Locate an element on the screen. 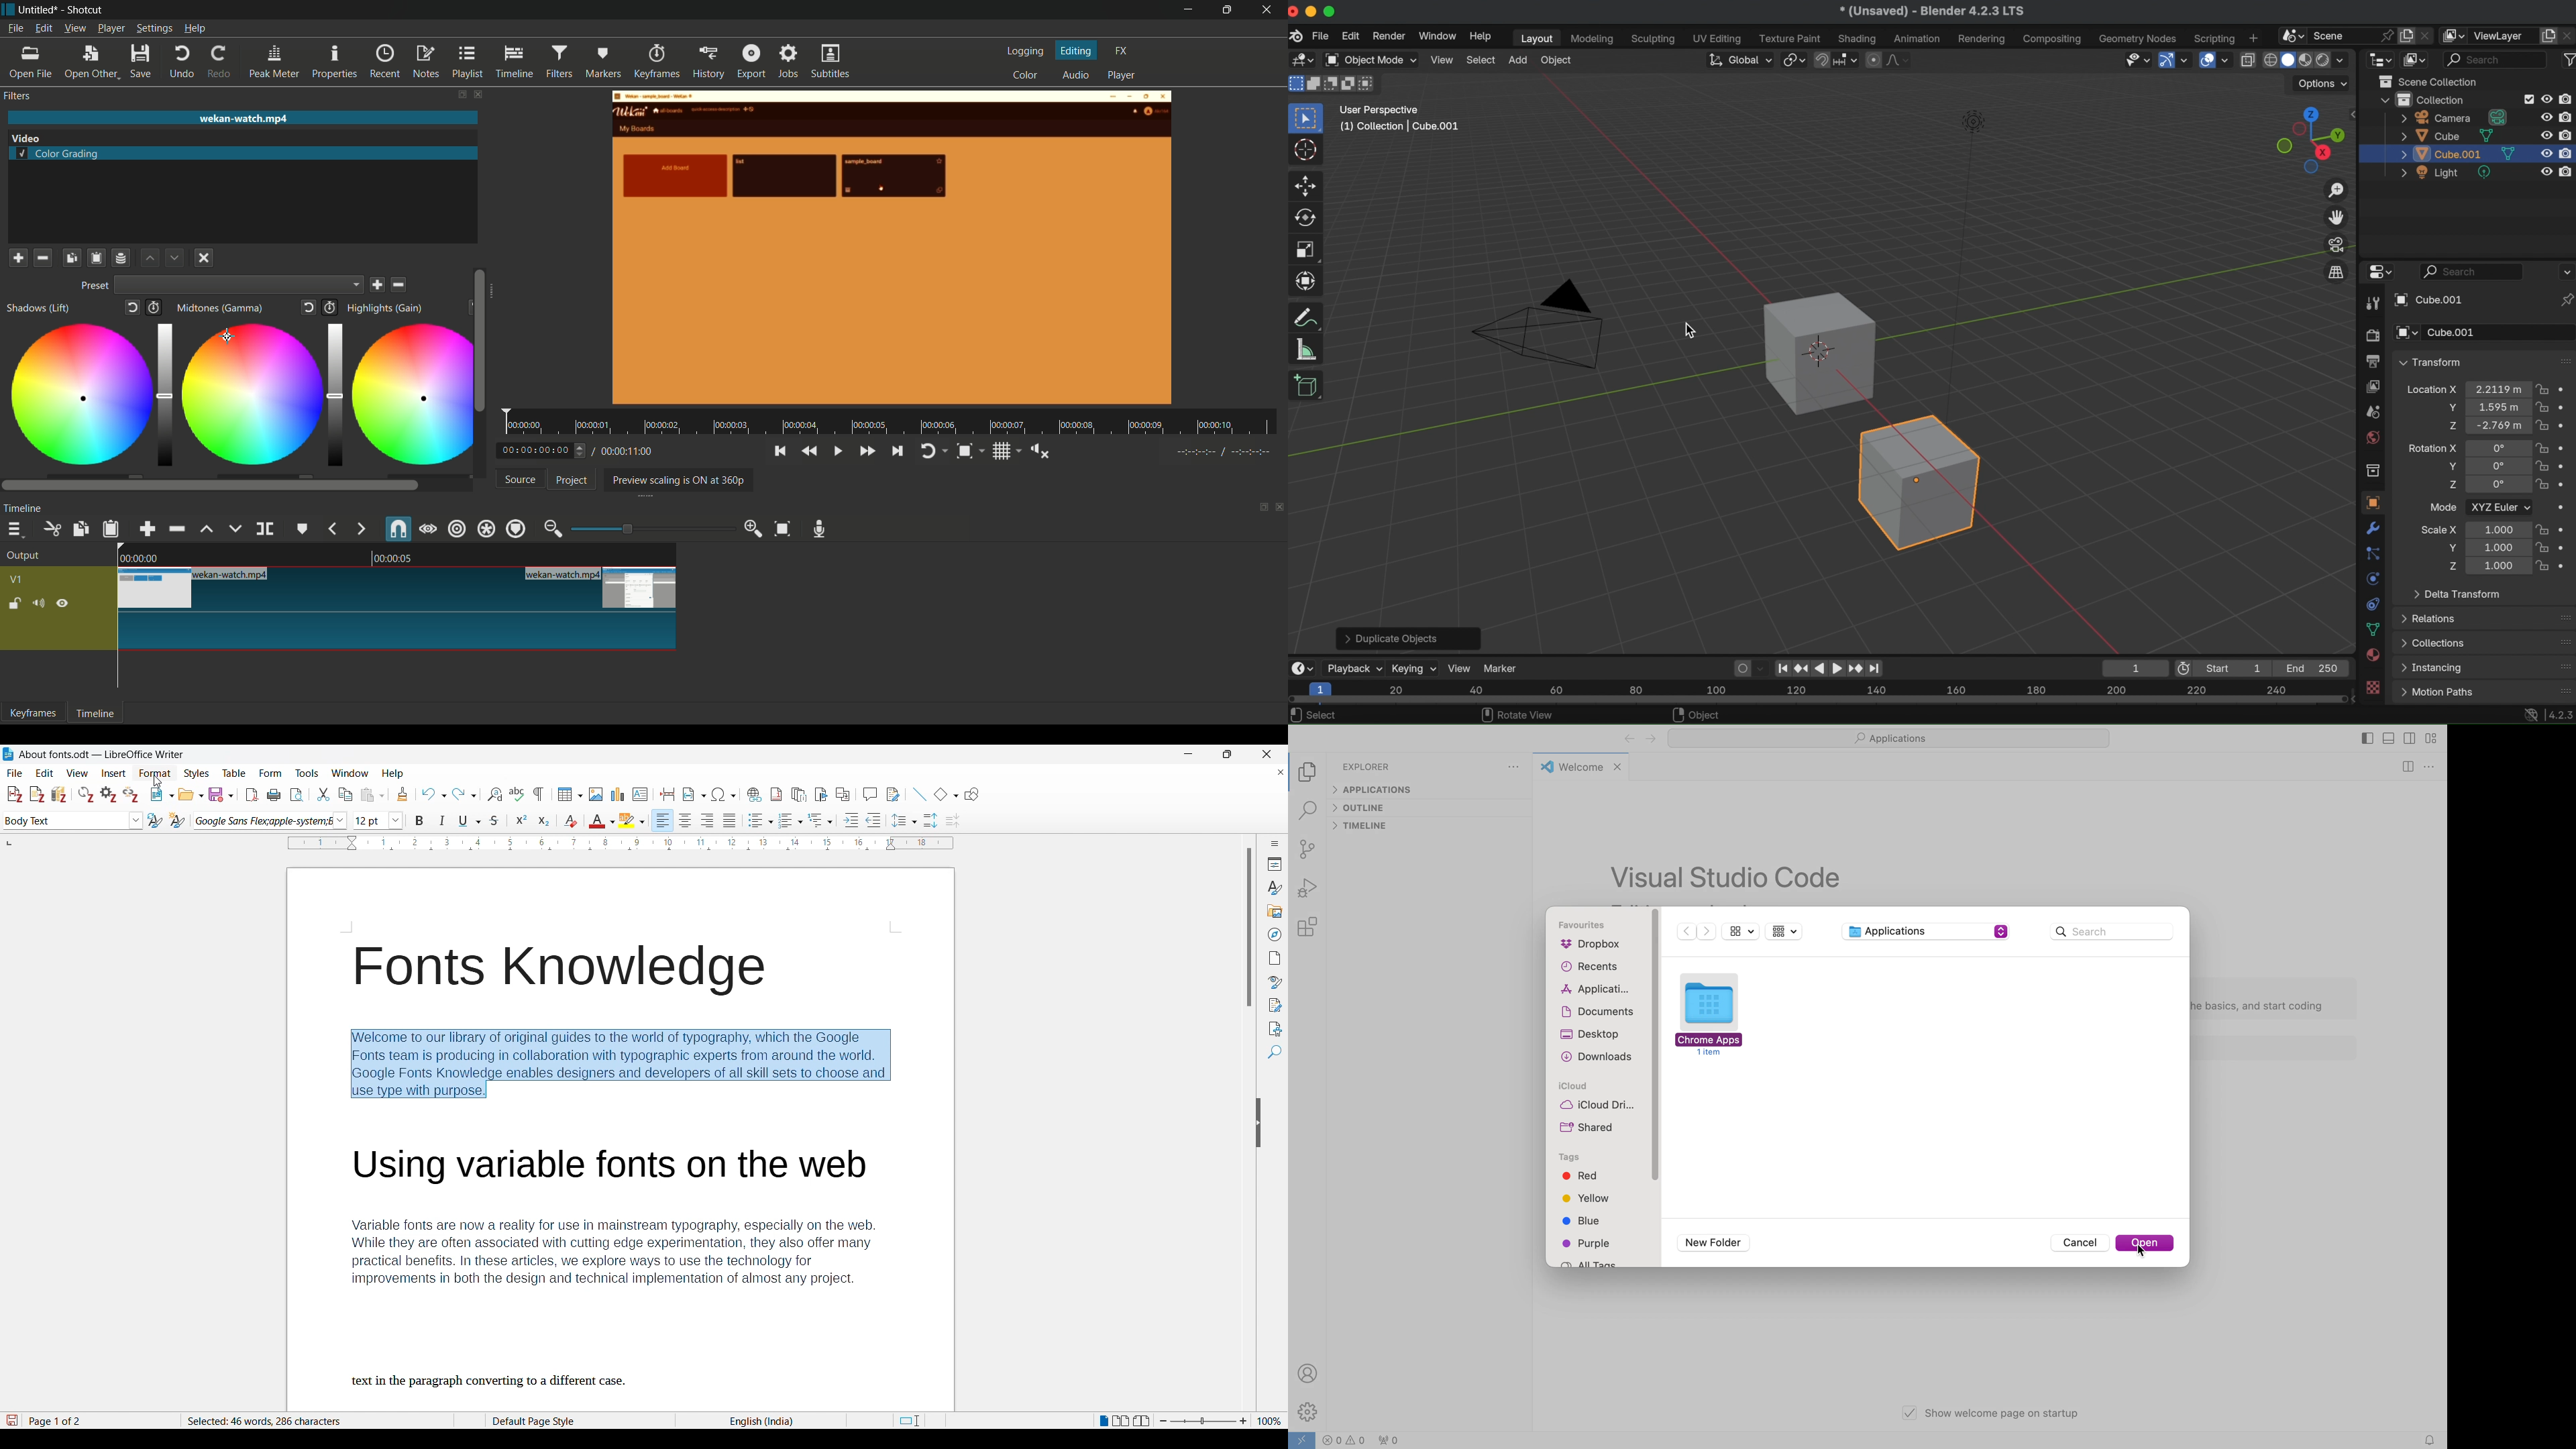 Image resolution: width=2576 pixels, height=1456 pixels. Paragraph alignment options is located at coordinates (695, 820).